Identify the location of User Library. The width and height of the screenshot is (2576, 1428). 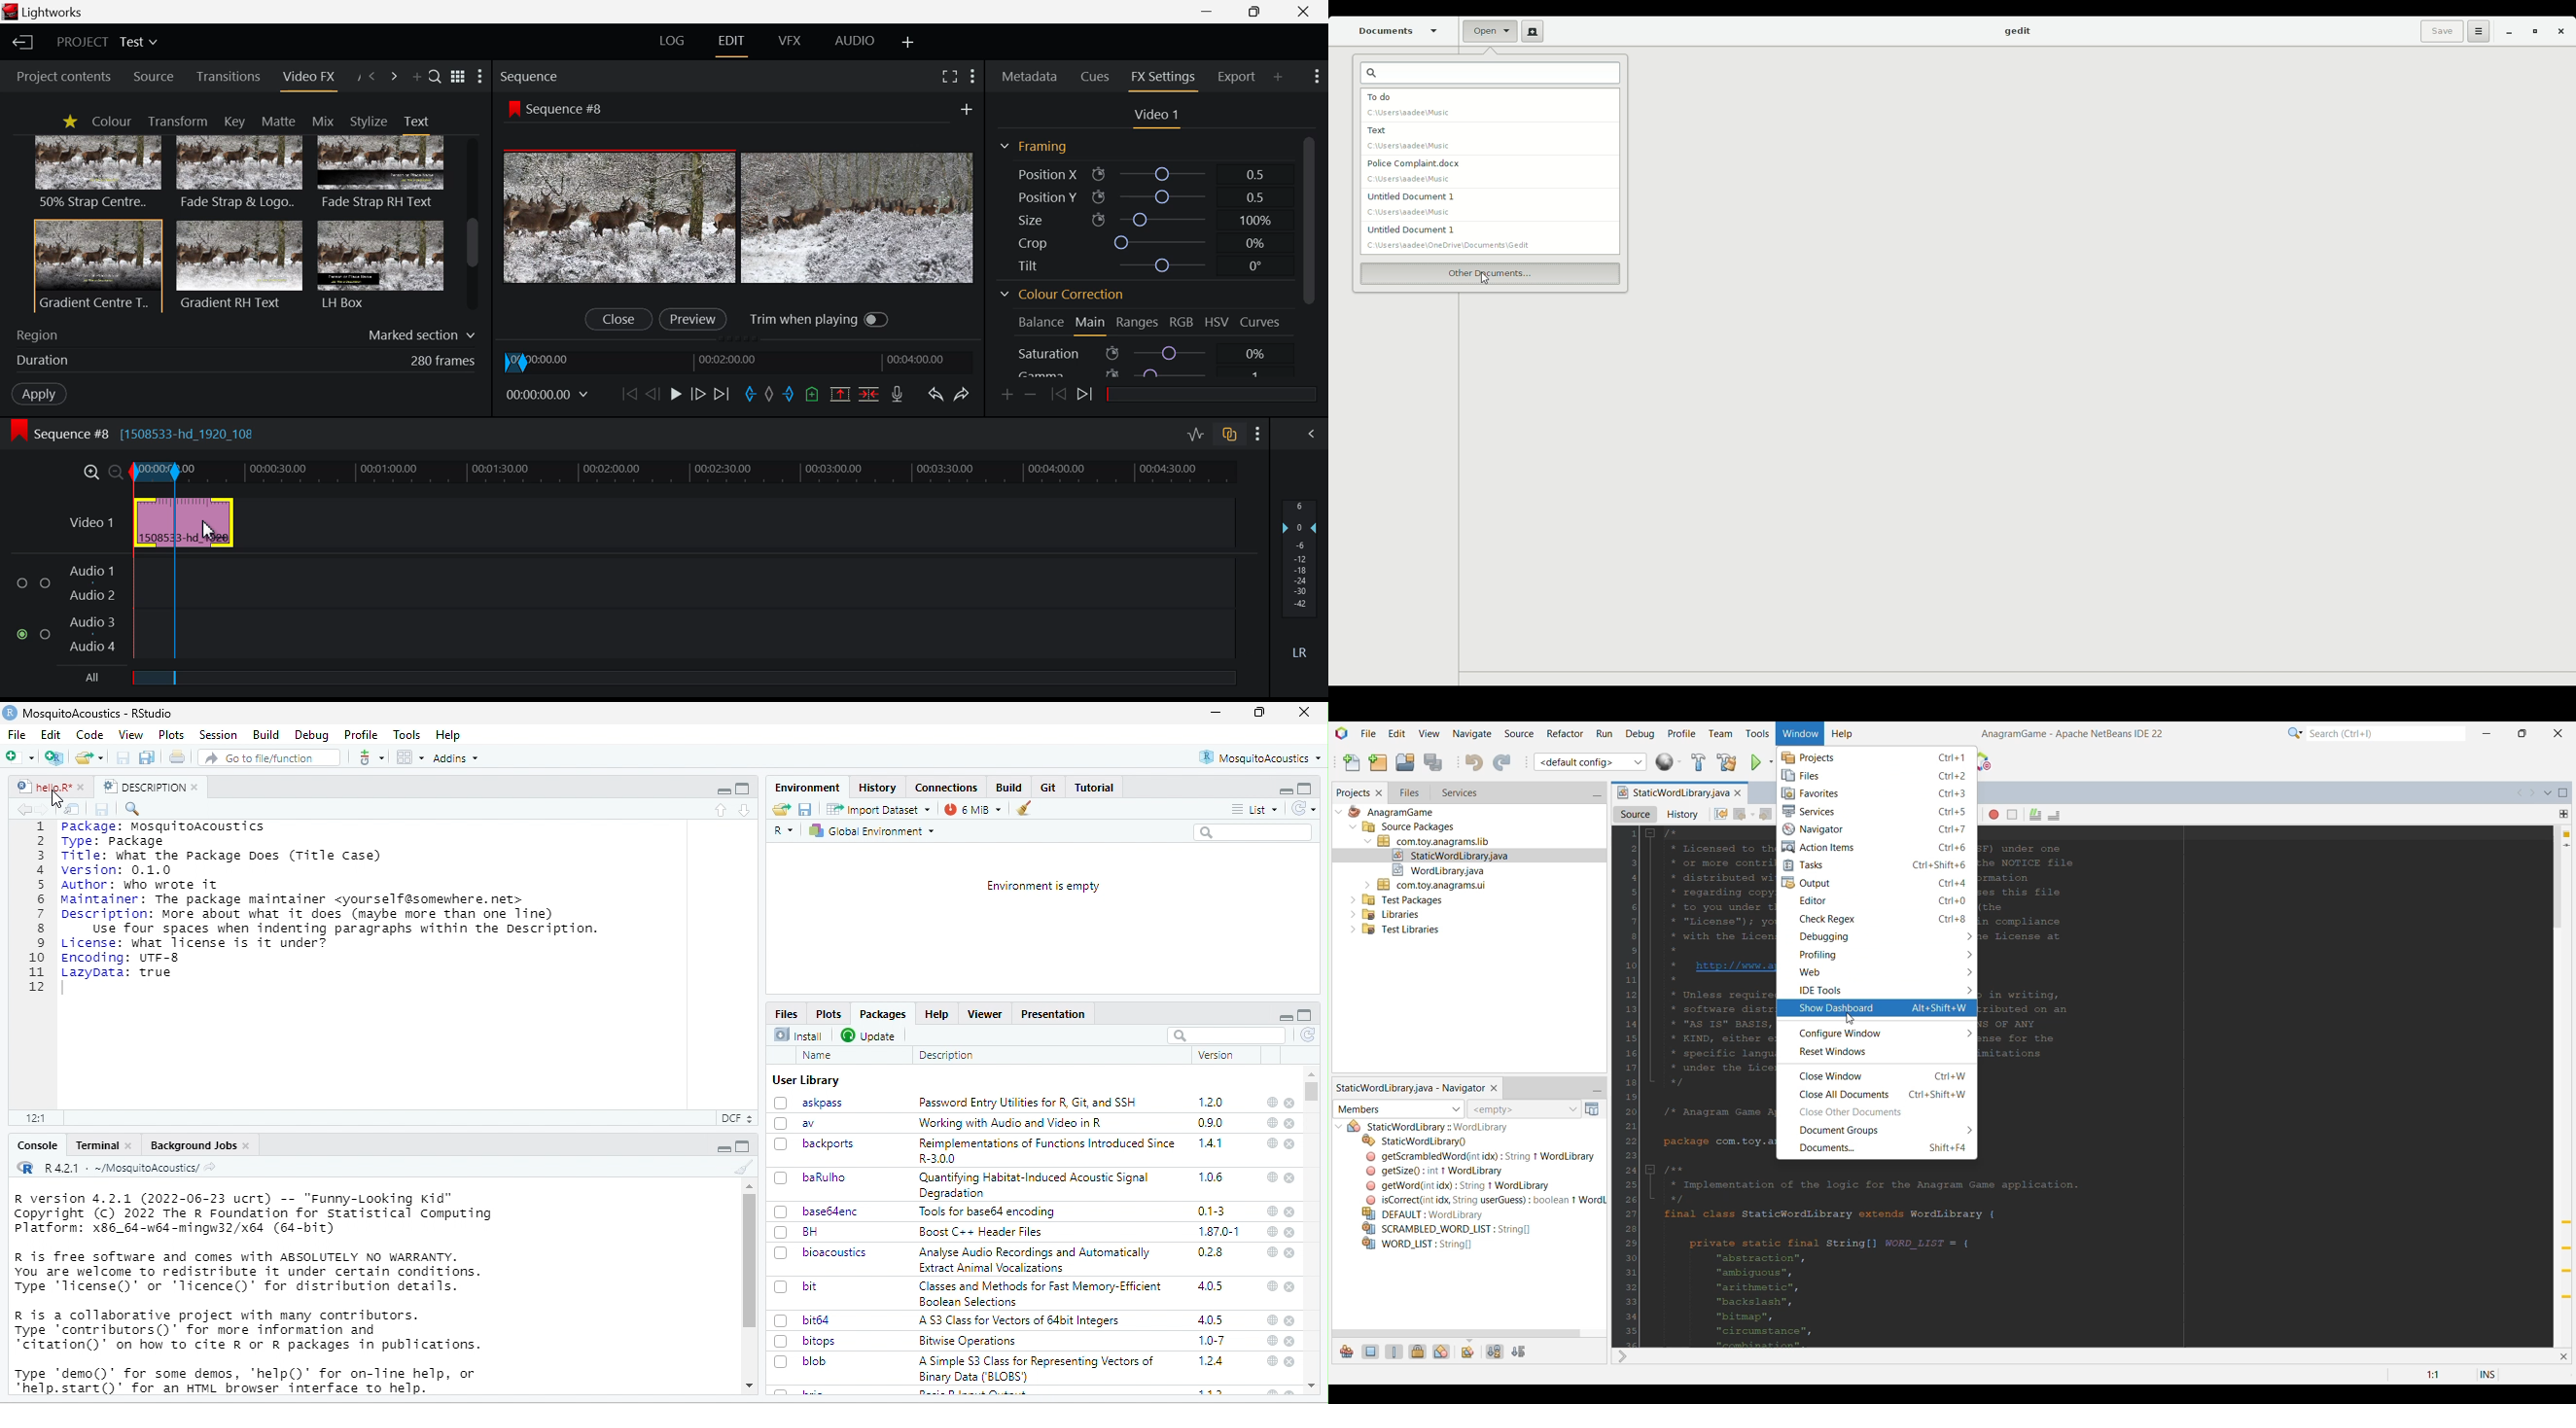
(805, 1080).